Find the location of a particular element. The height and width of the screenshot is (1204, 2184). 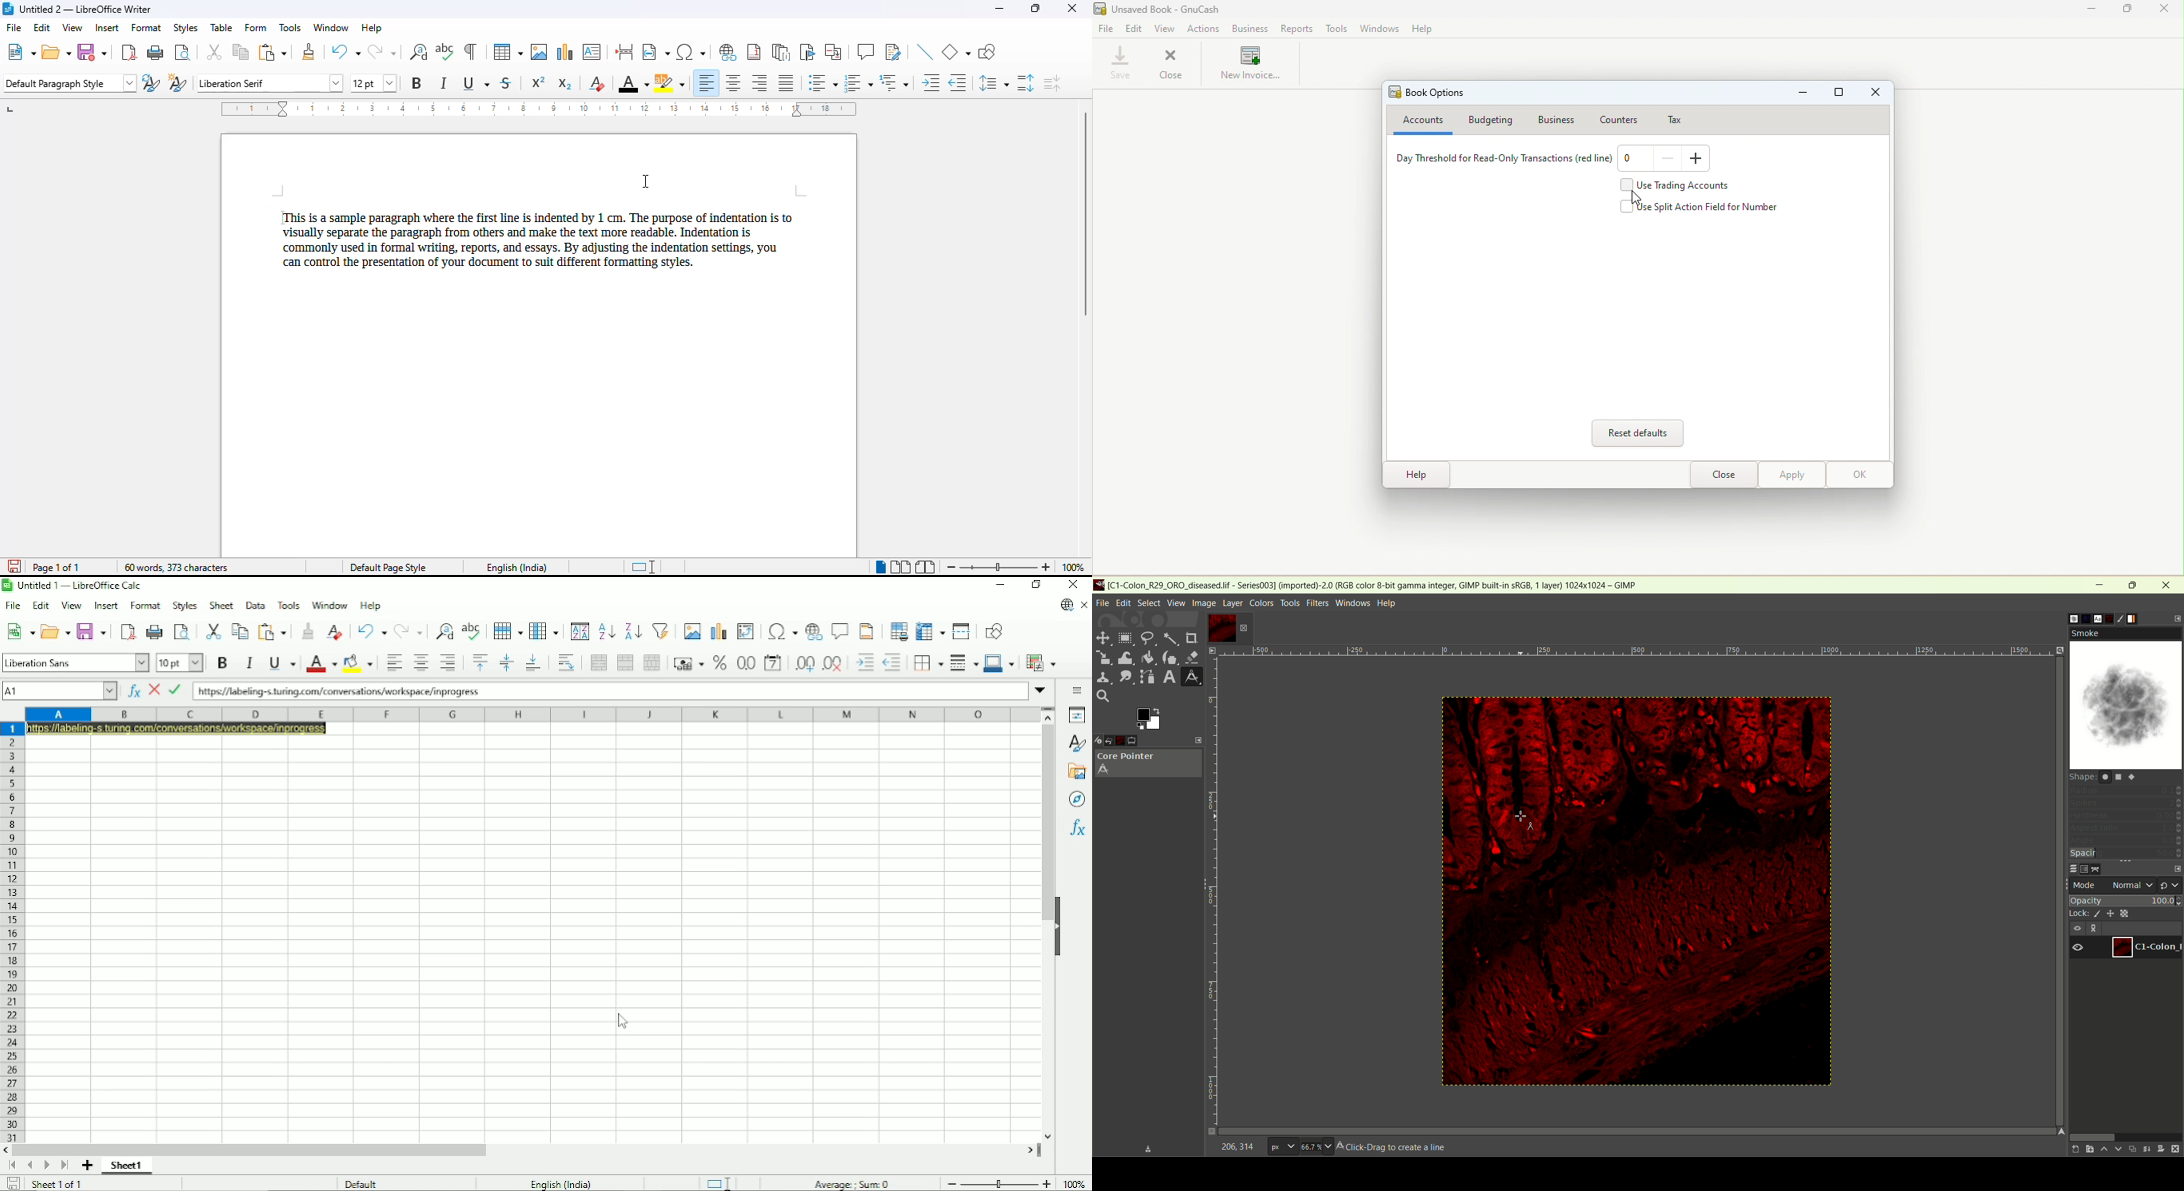

text language is located at coordinates (516, 568).